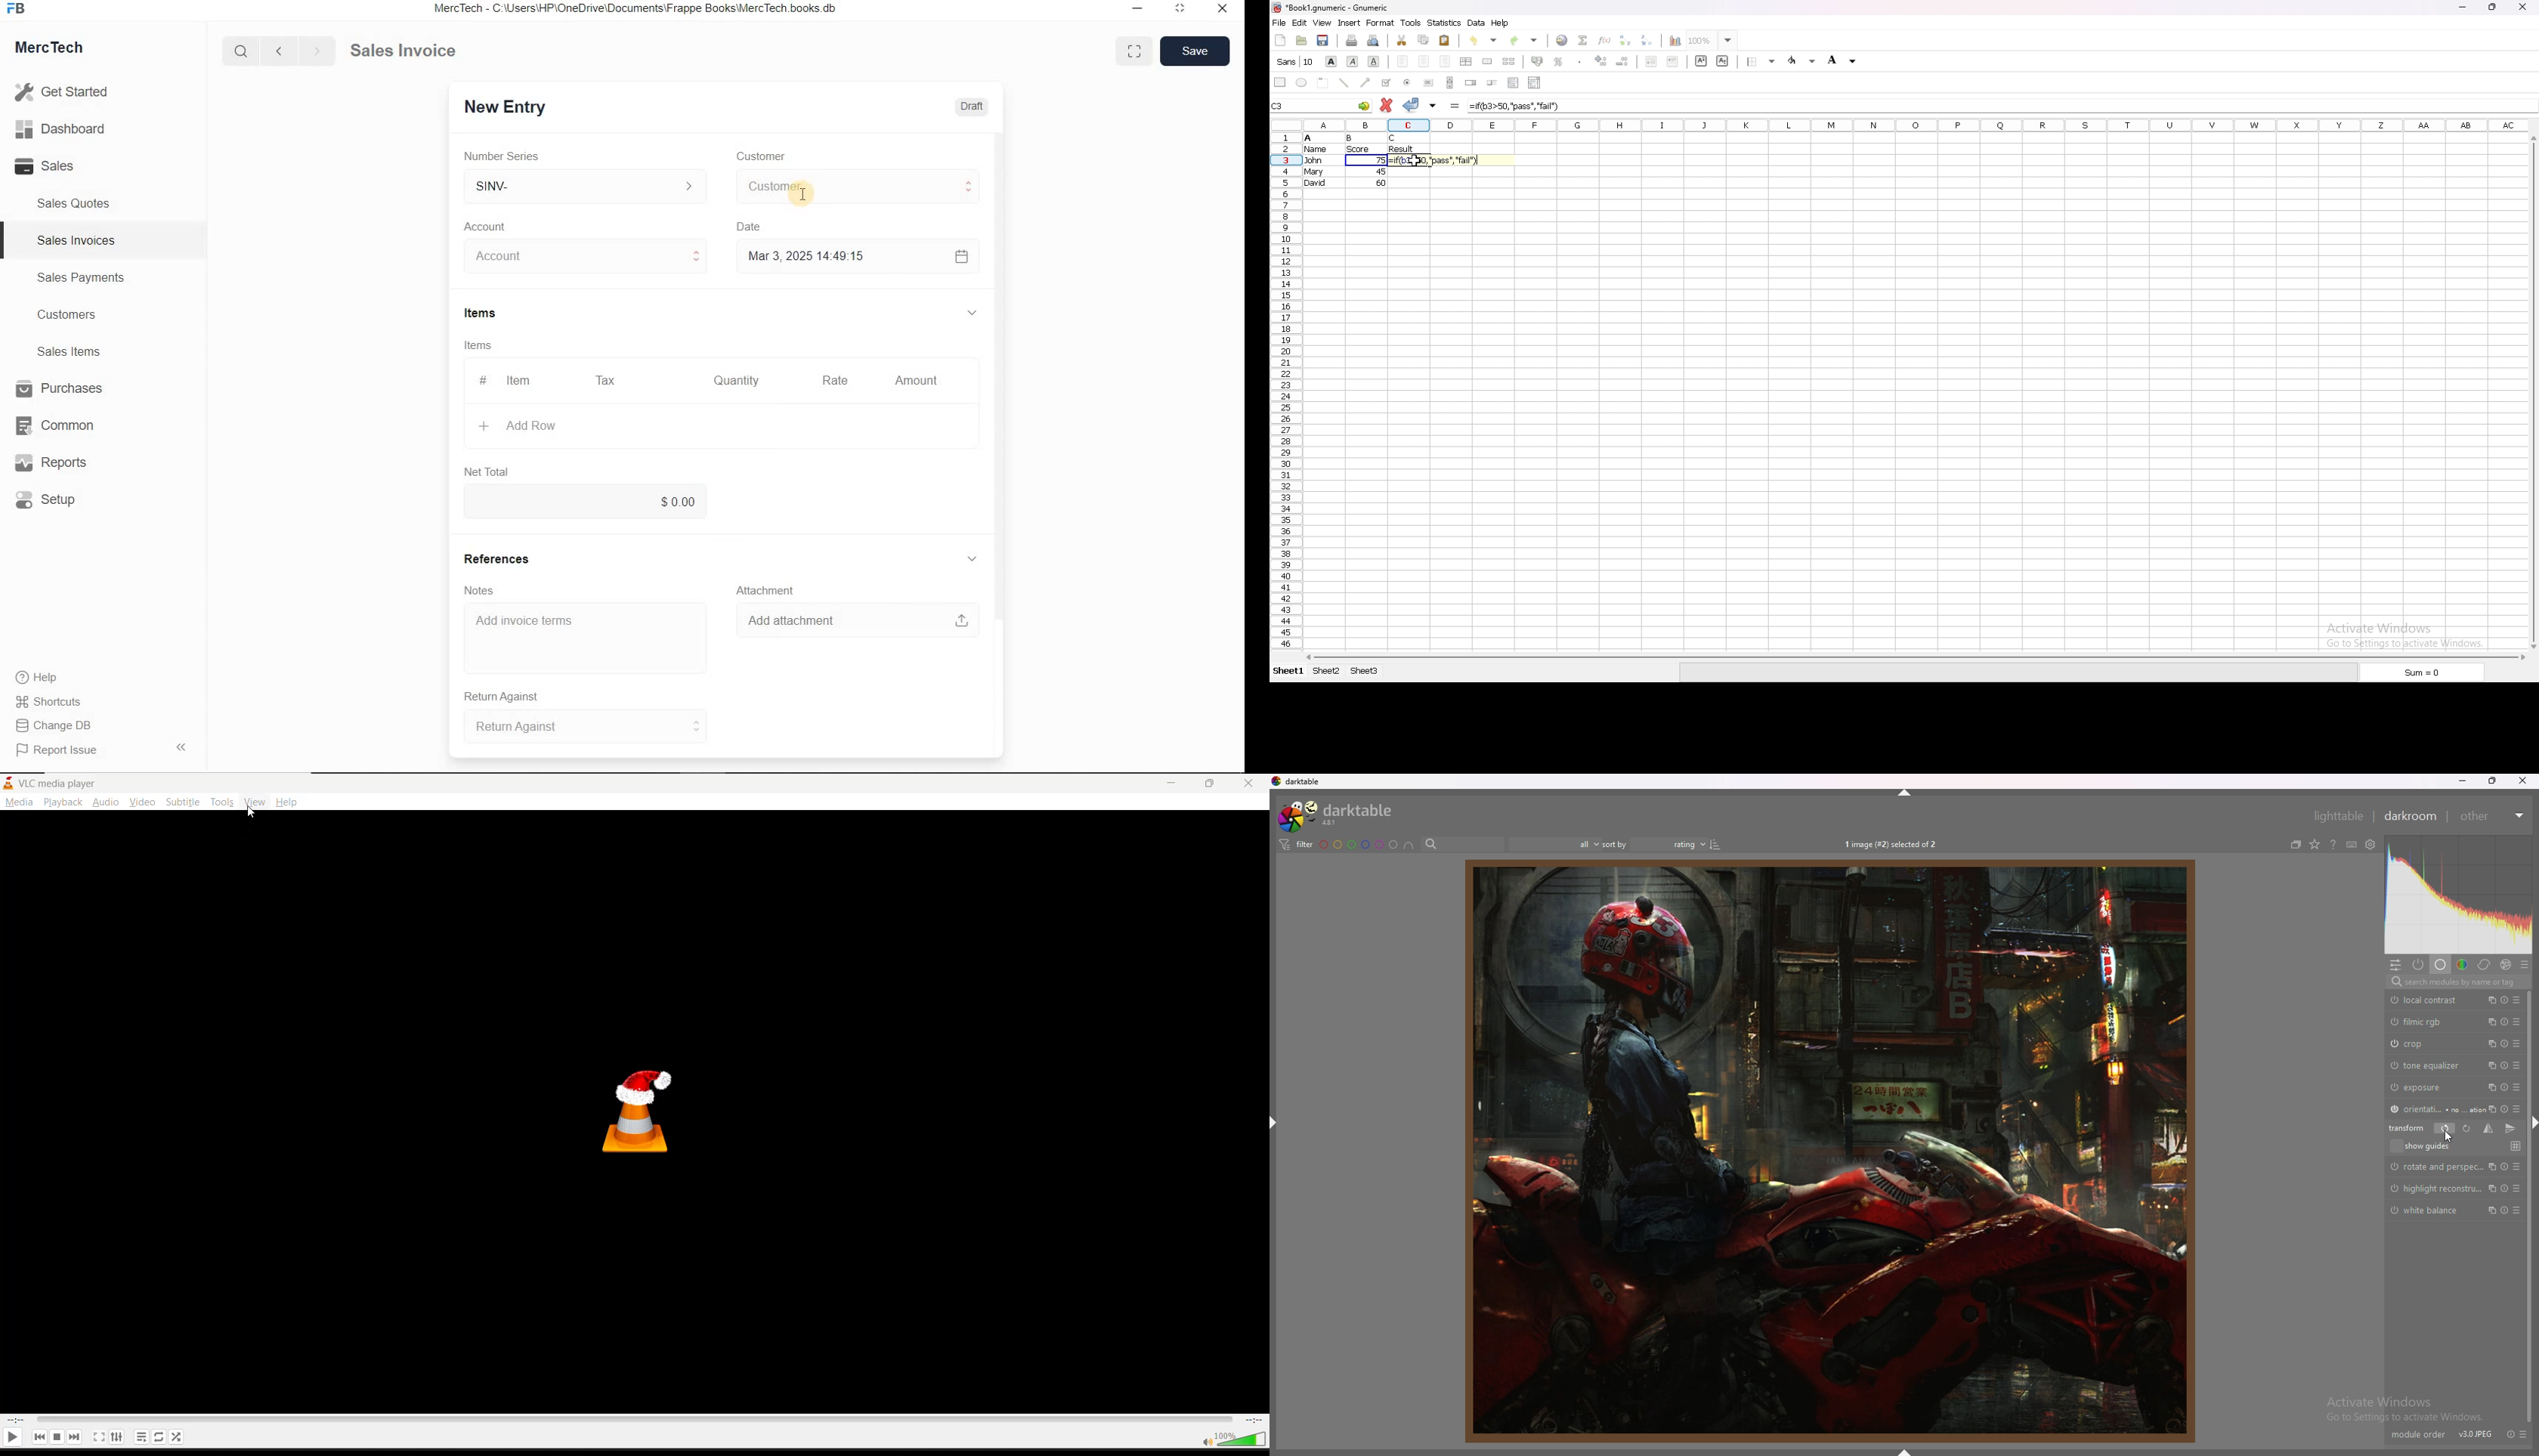 The height and width of the screenshot is (1456, 2548). What do you see at coordinates (56, 703) in the screenshot?
I see `Shortcuts` at bounding box center [56, 703].